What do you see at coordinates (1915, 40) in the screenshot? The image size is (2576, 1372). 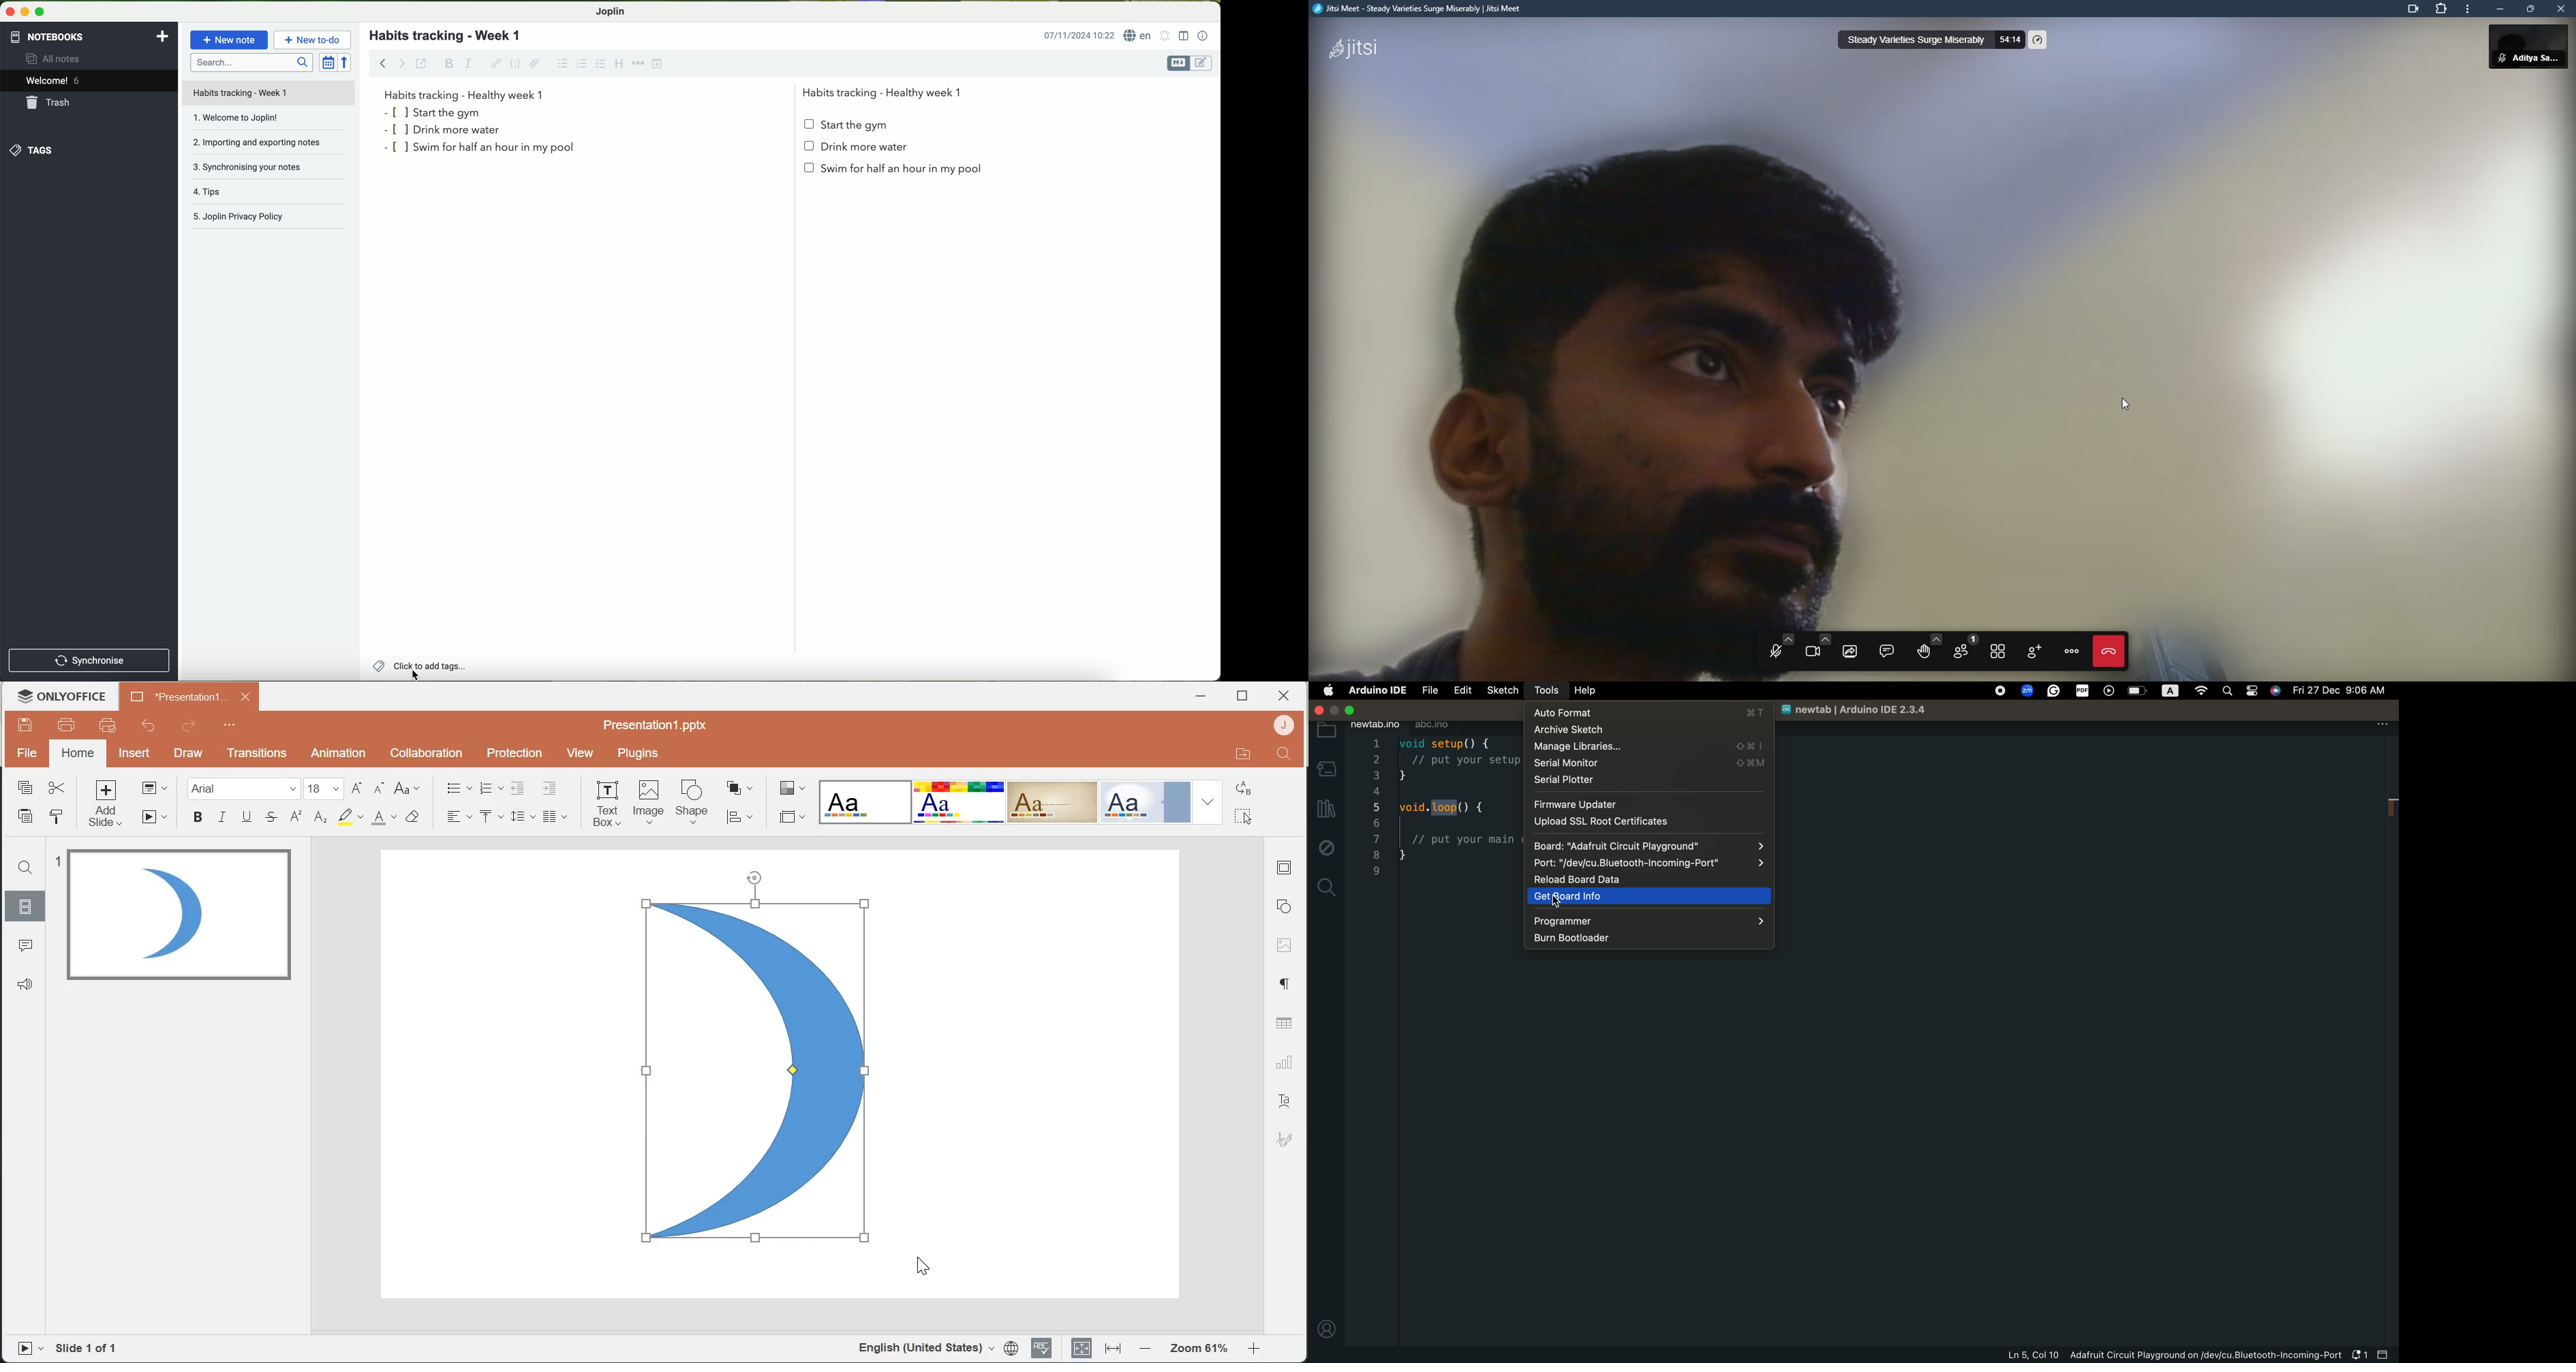 I see `steady varieties surge miserably` at bounding box center [1915, 40].